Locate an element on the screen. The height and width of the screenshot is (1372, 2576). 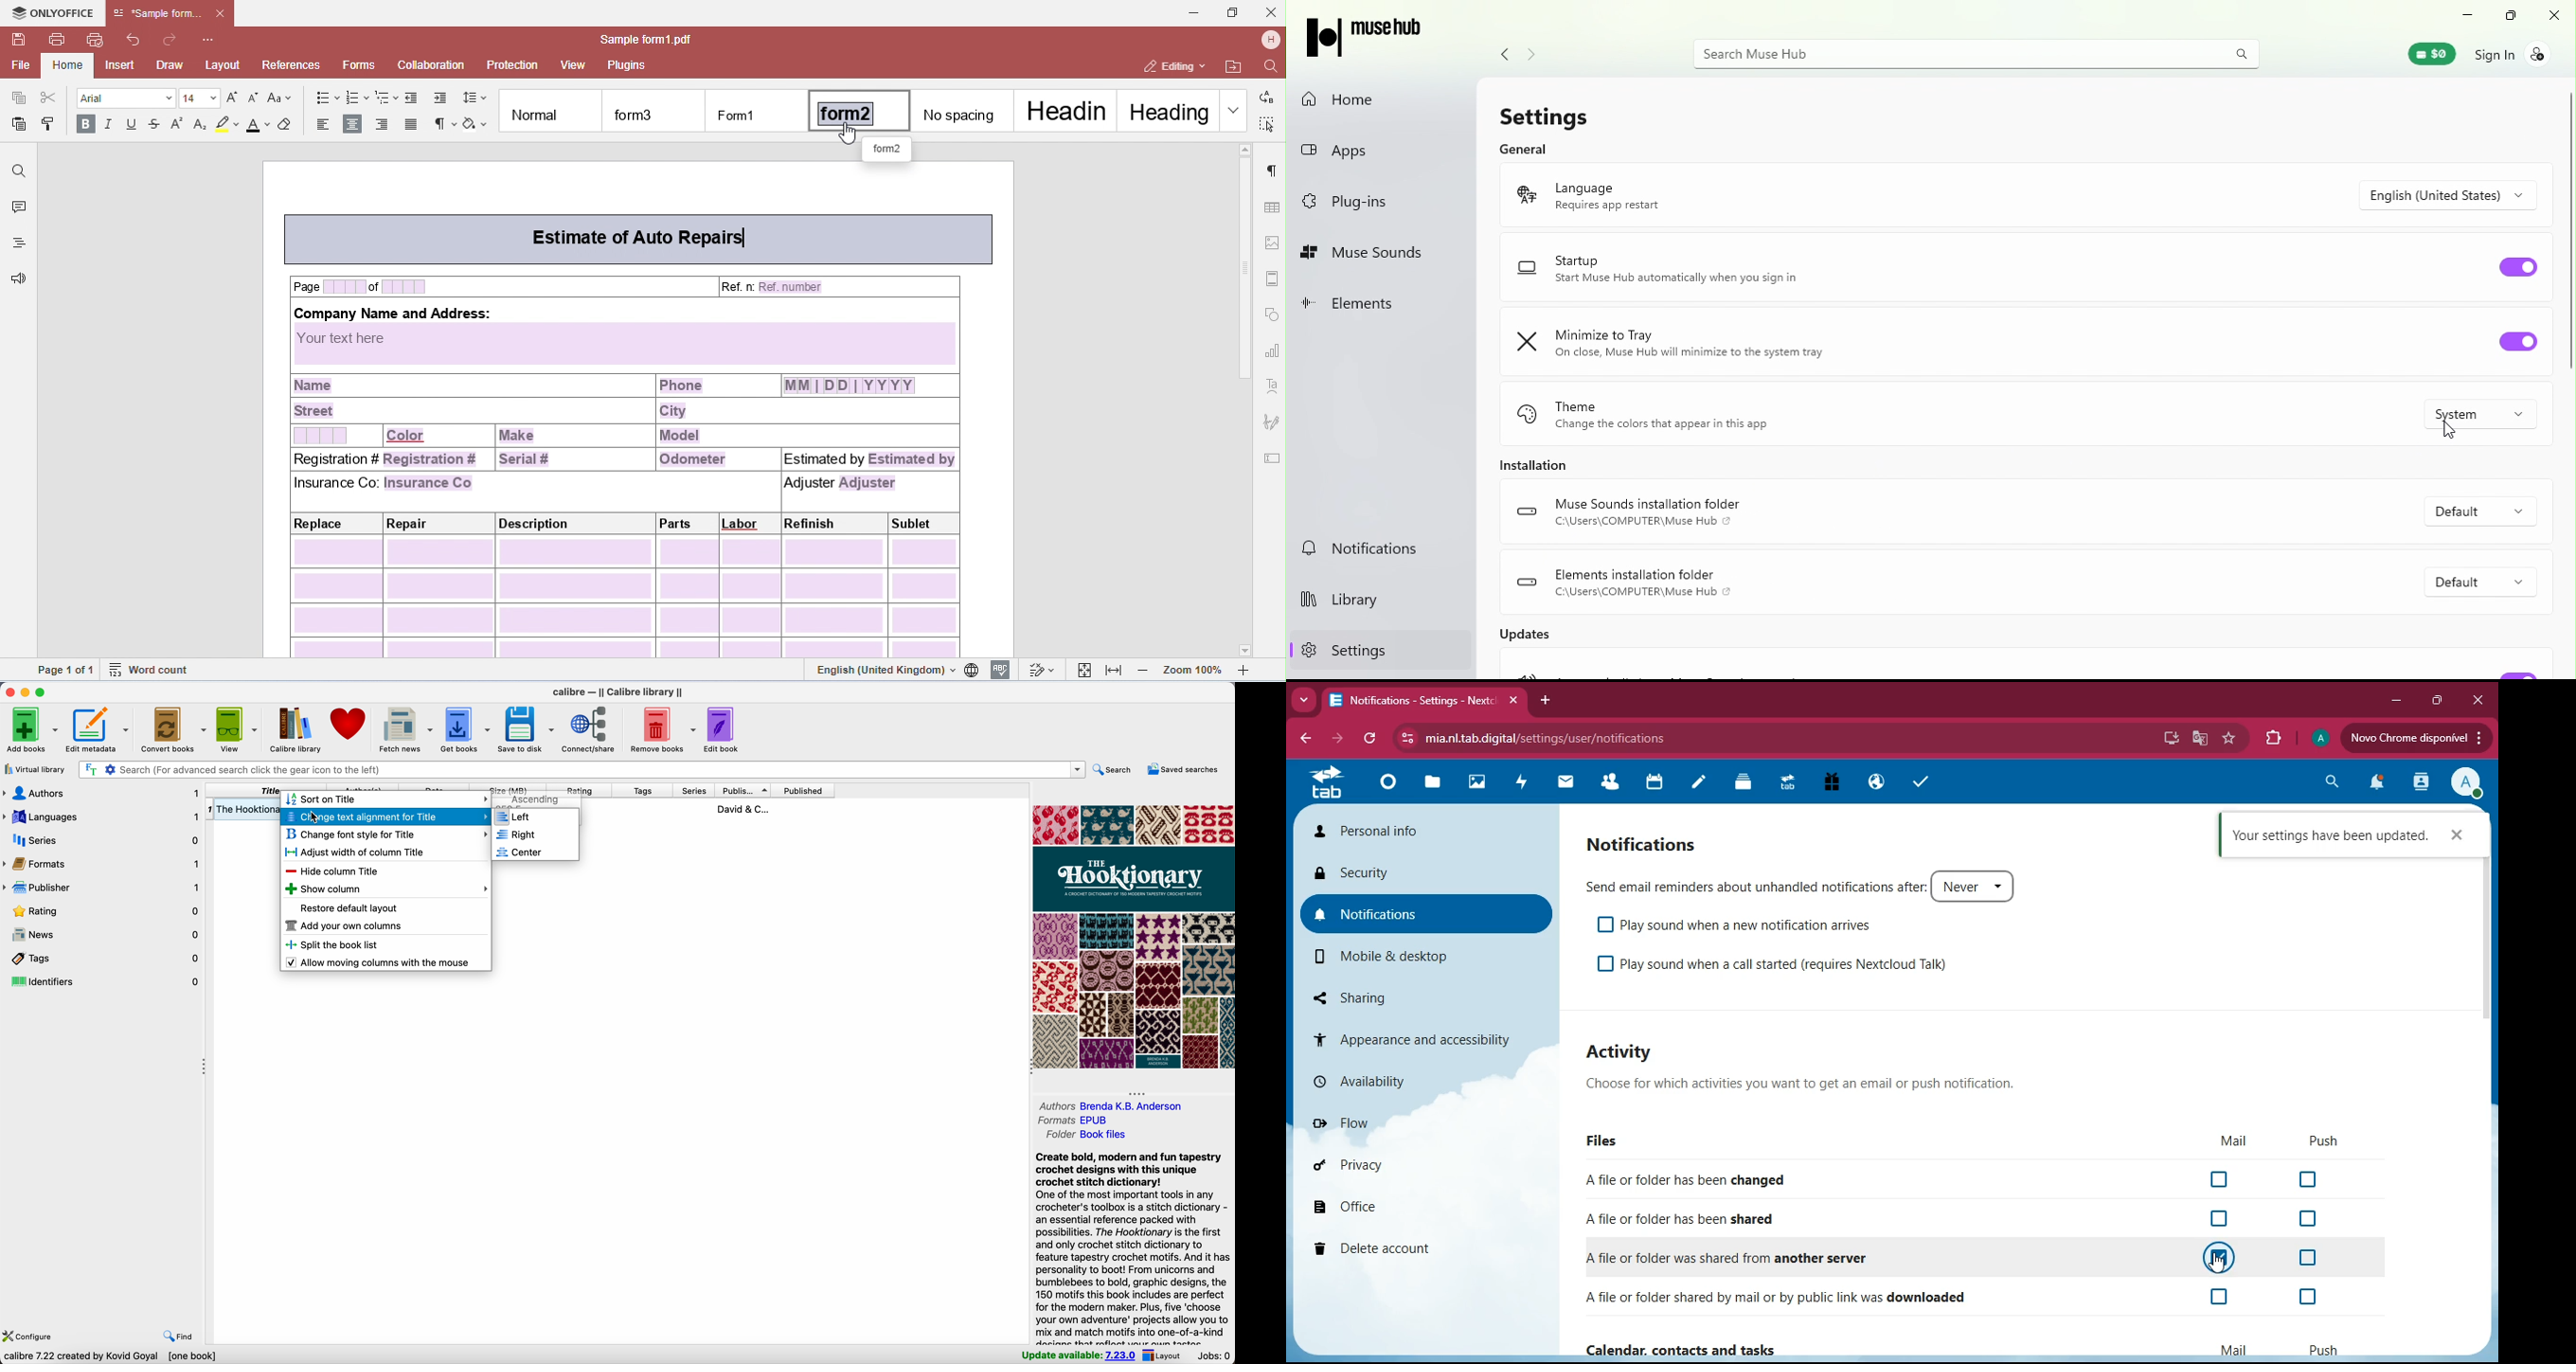
back is located at coordinates (1305, 740).